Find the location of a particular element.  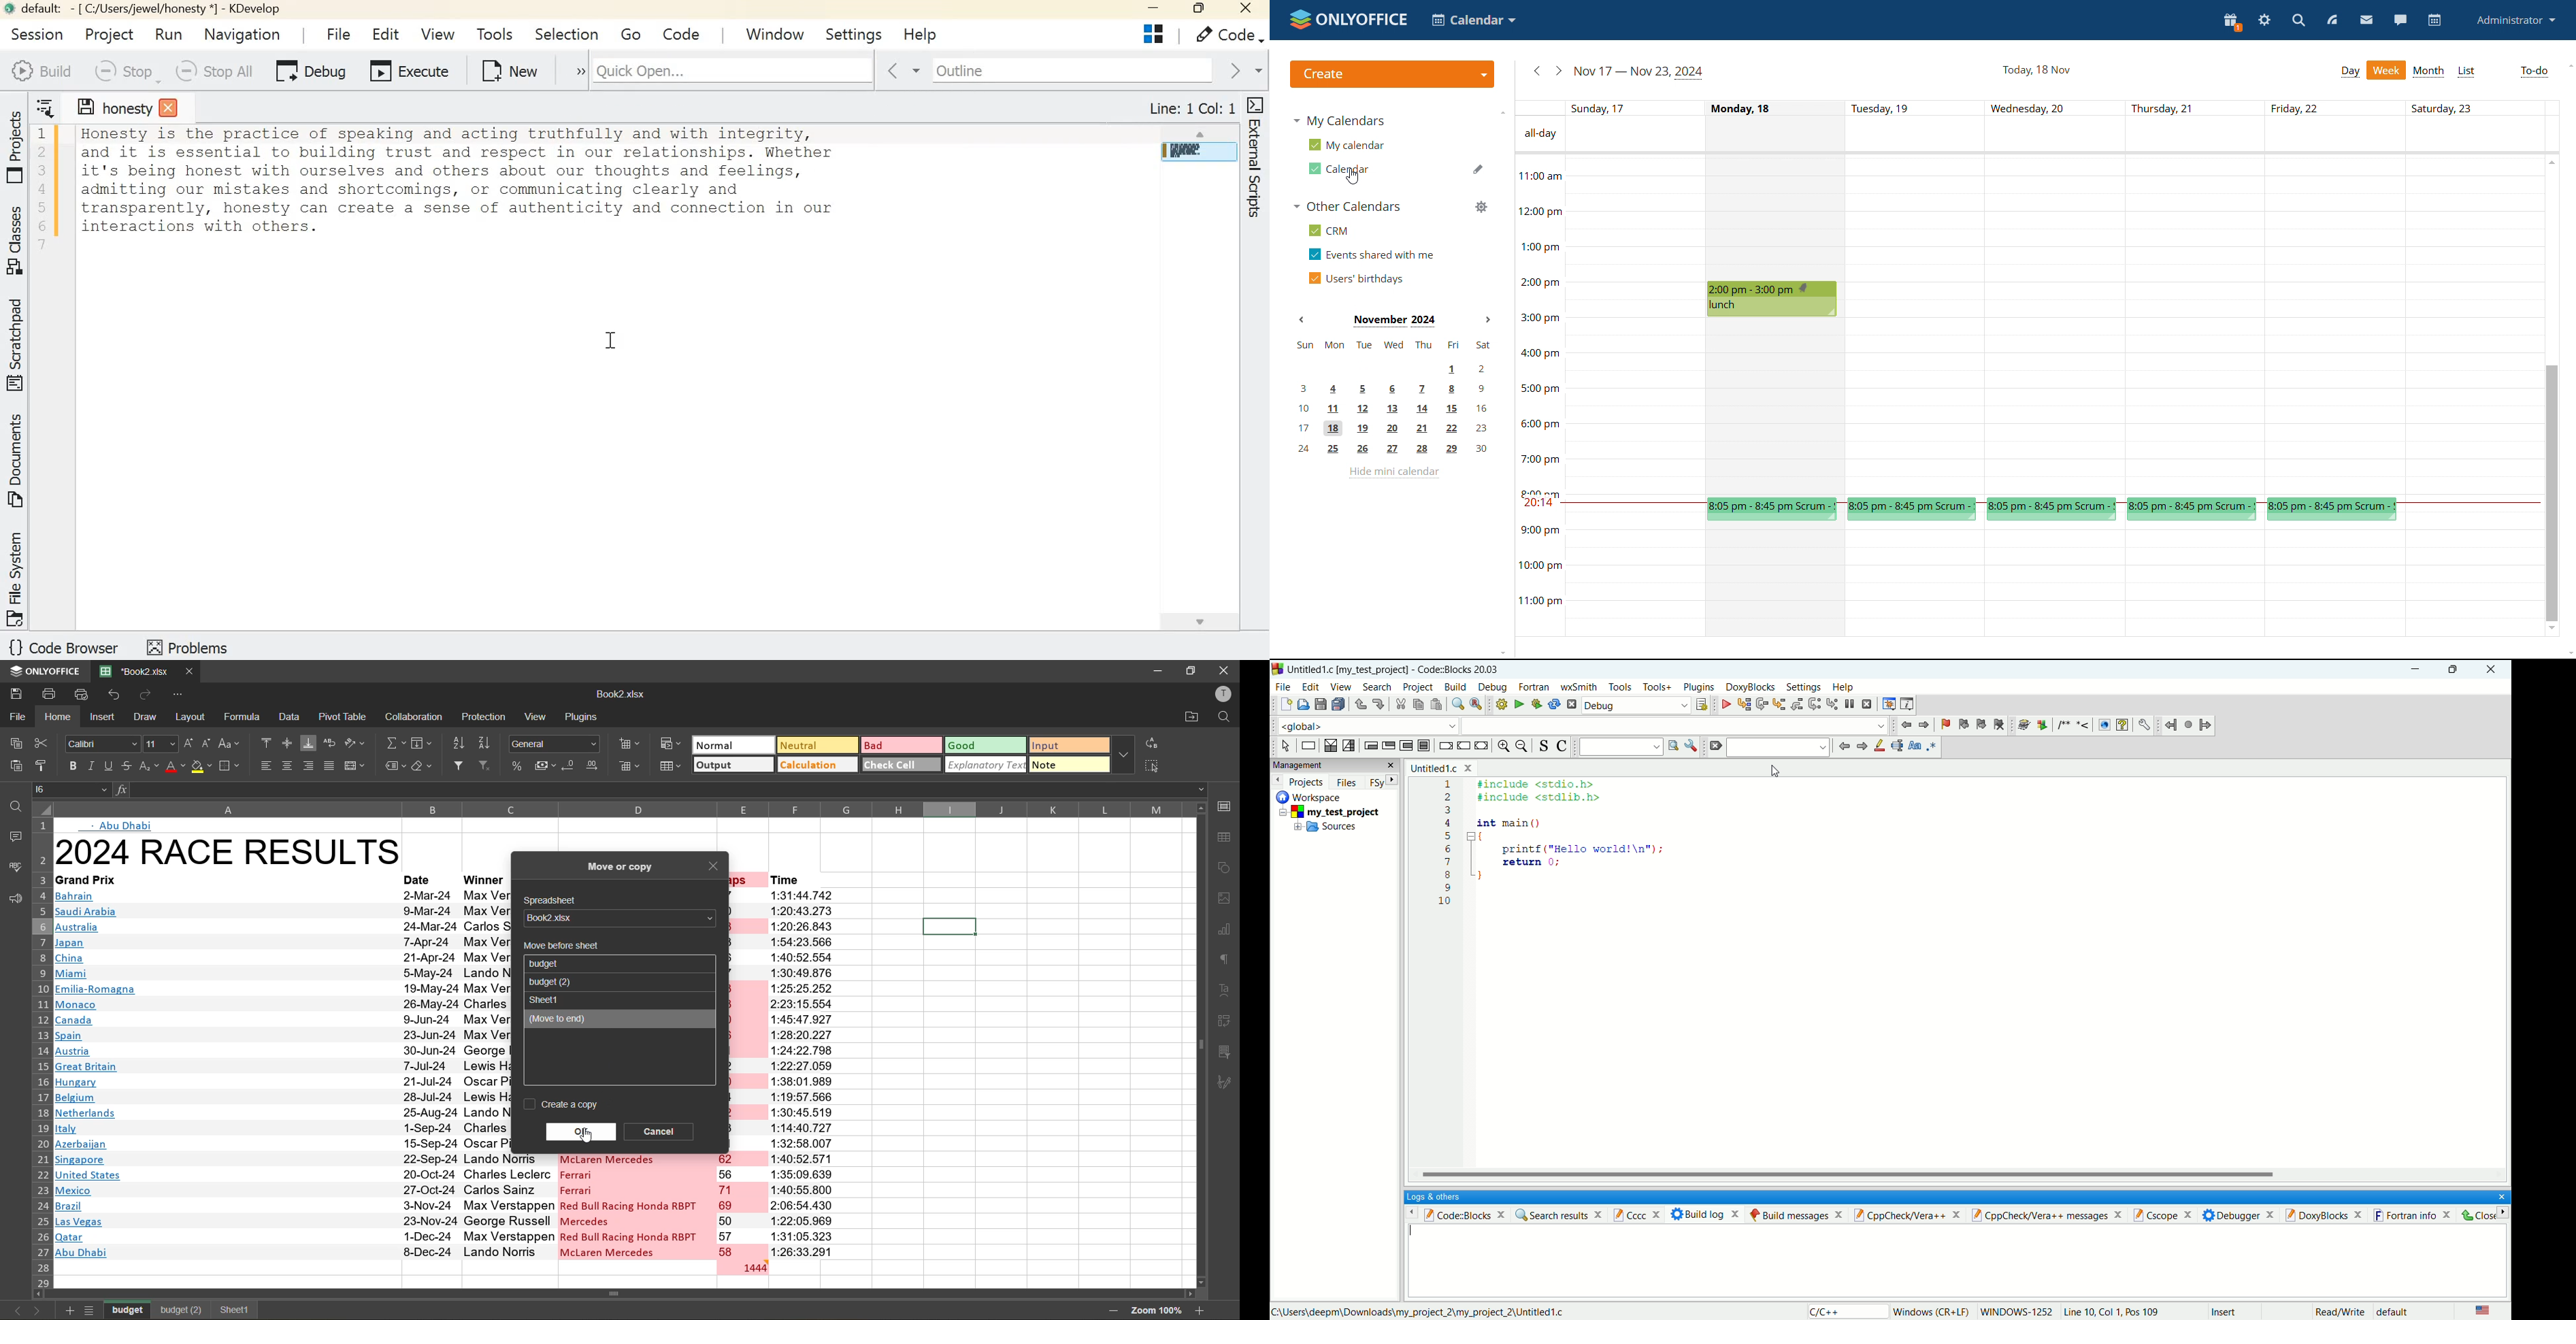

car name is located at coordinates (635, 1206).